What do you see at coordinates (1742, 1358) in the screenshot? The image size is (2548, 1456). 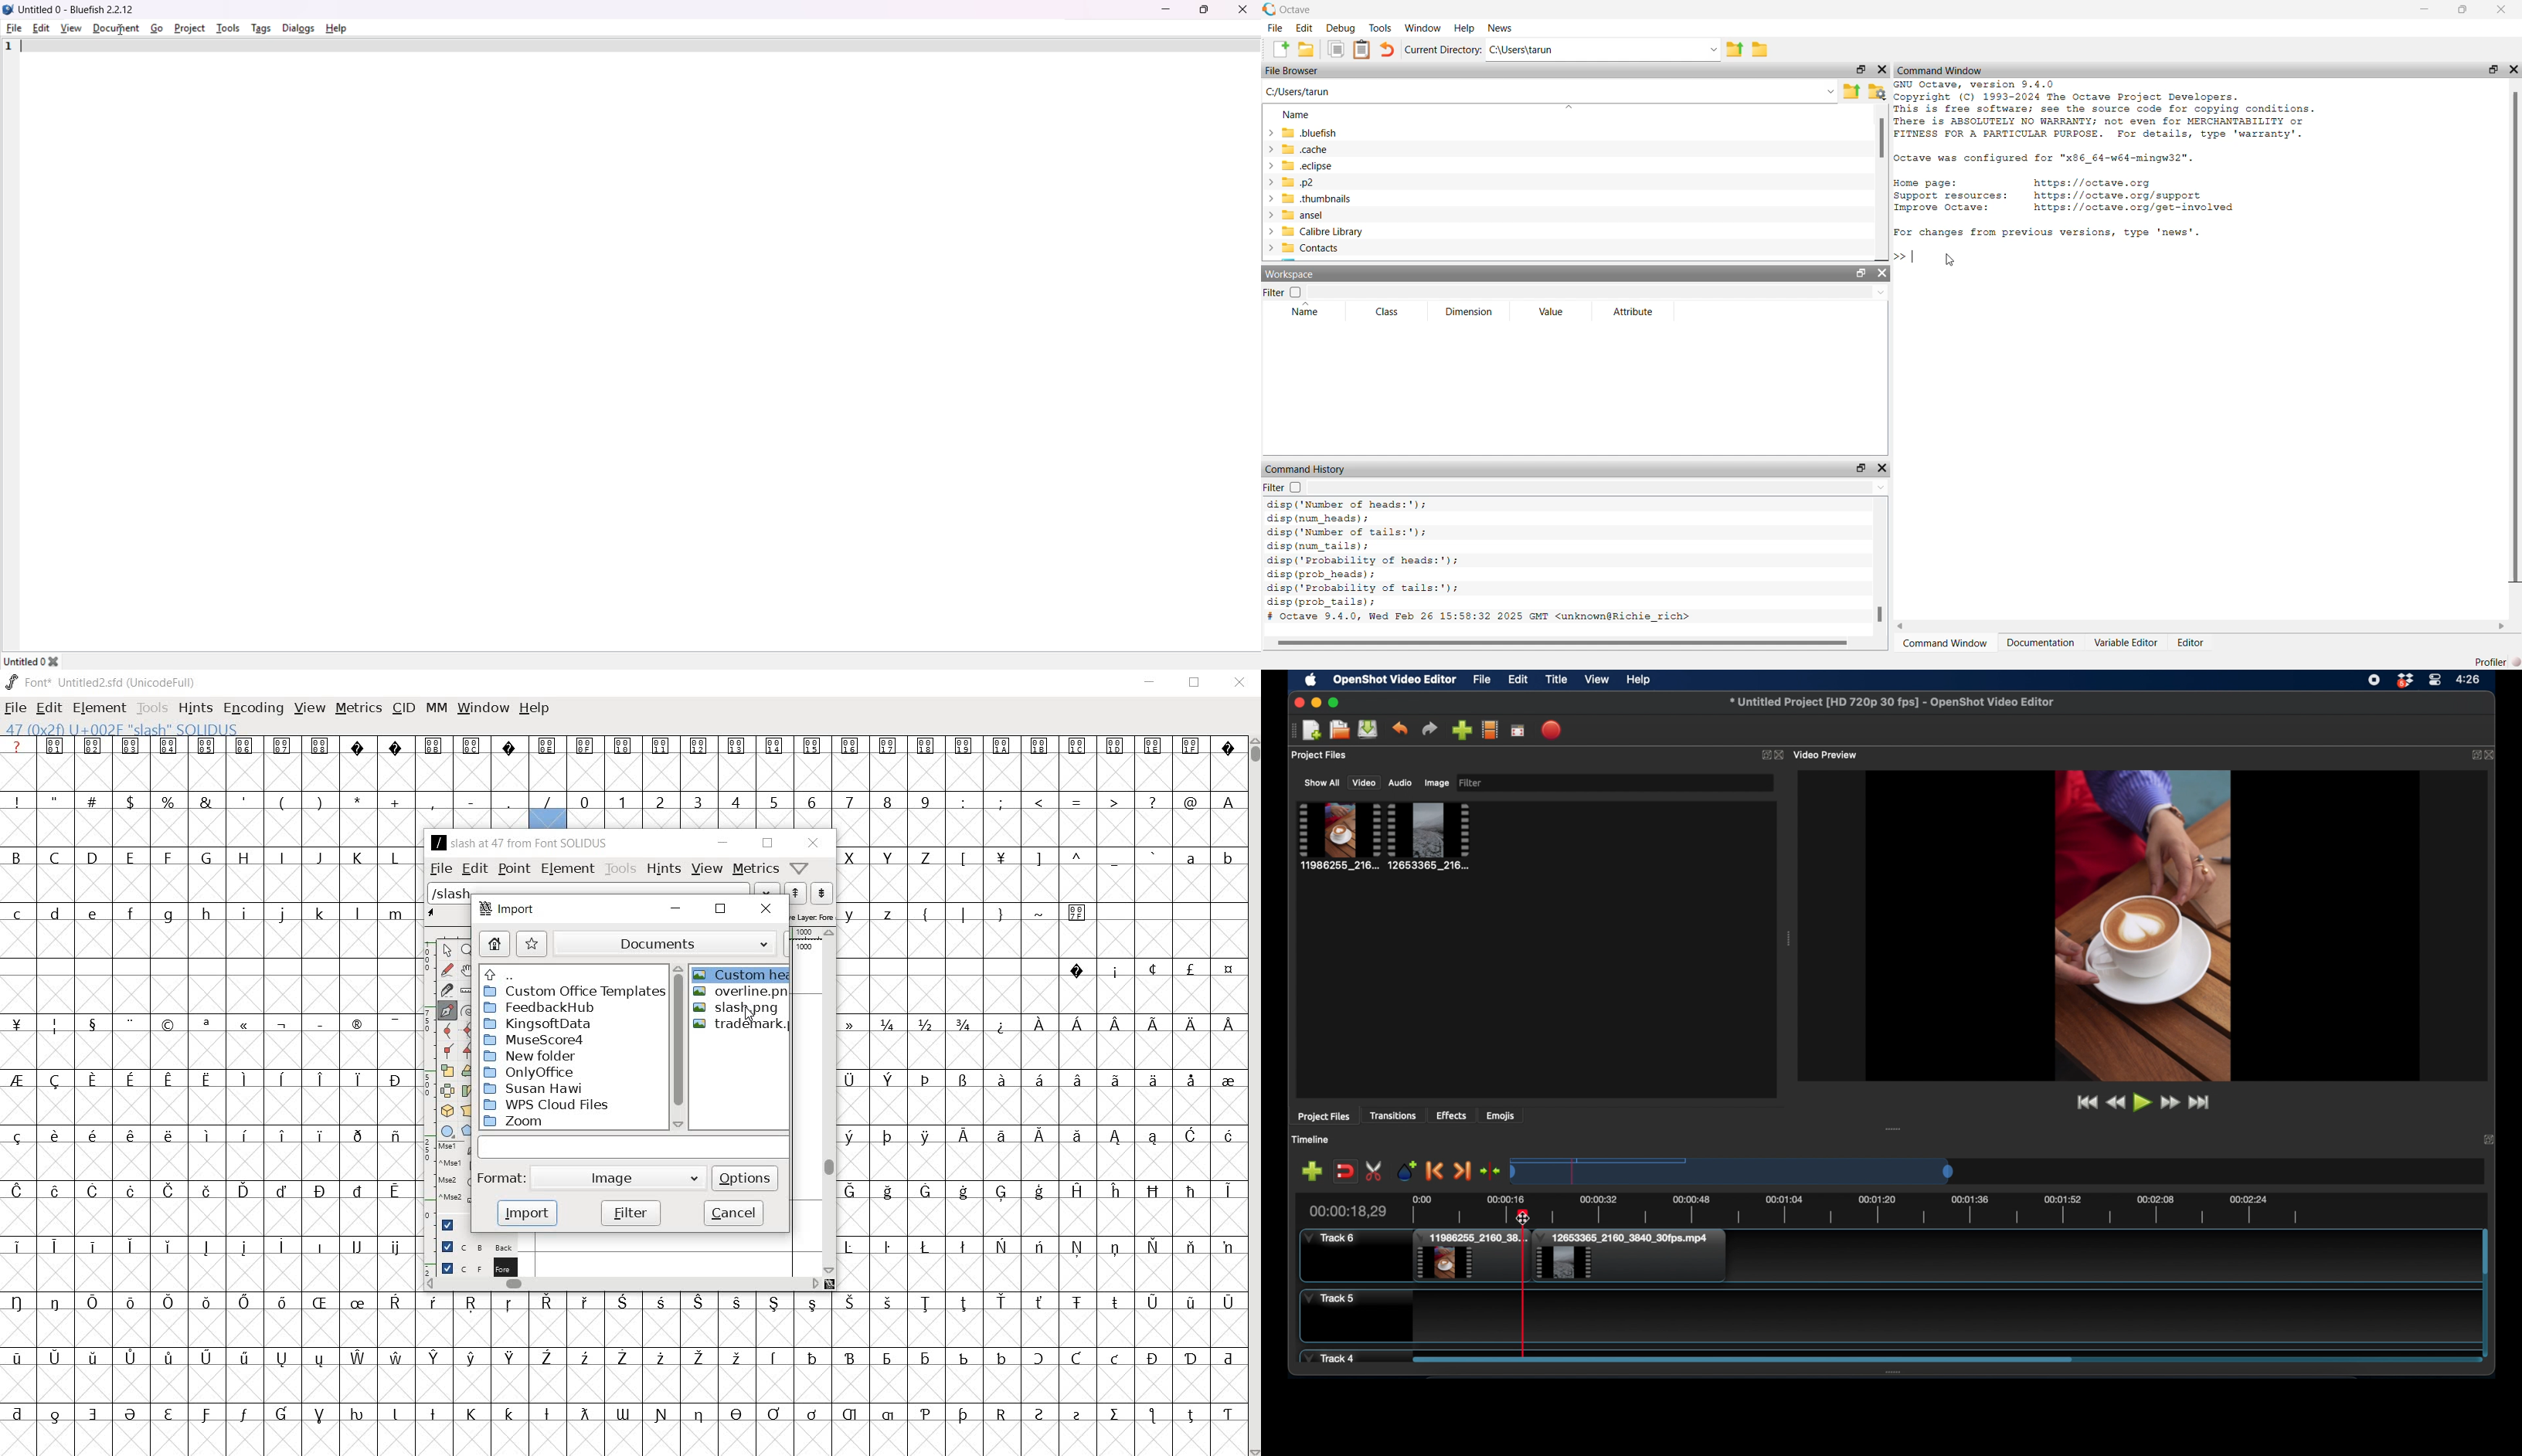 I see `scroll bar` at bounding box center [1742, 1358].